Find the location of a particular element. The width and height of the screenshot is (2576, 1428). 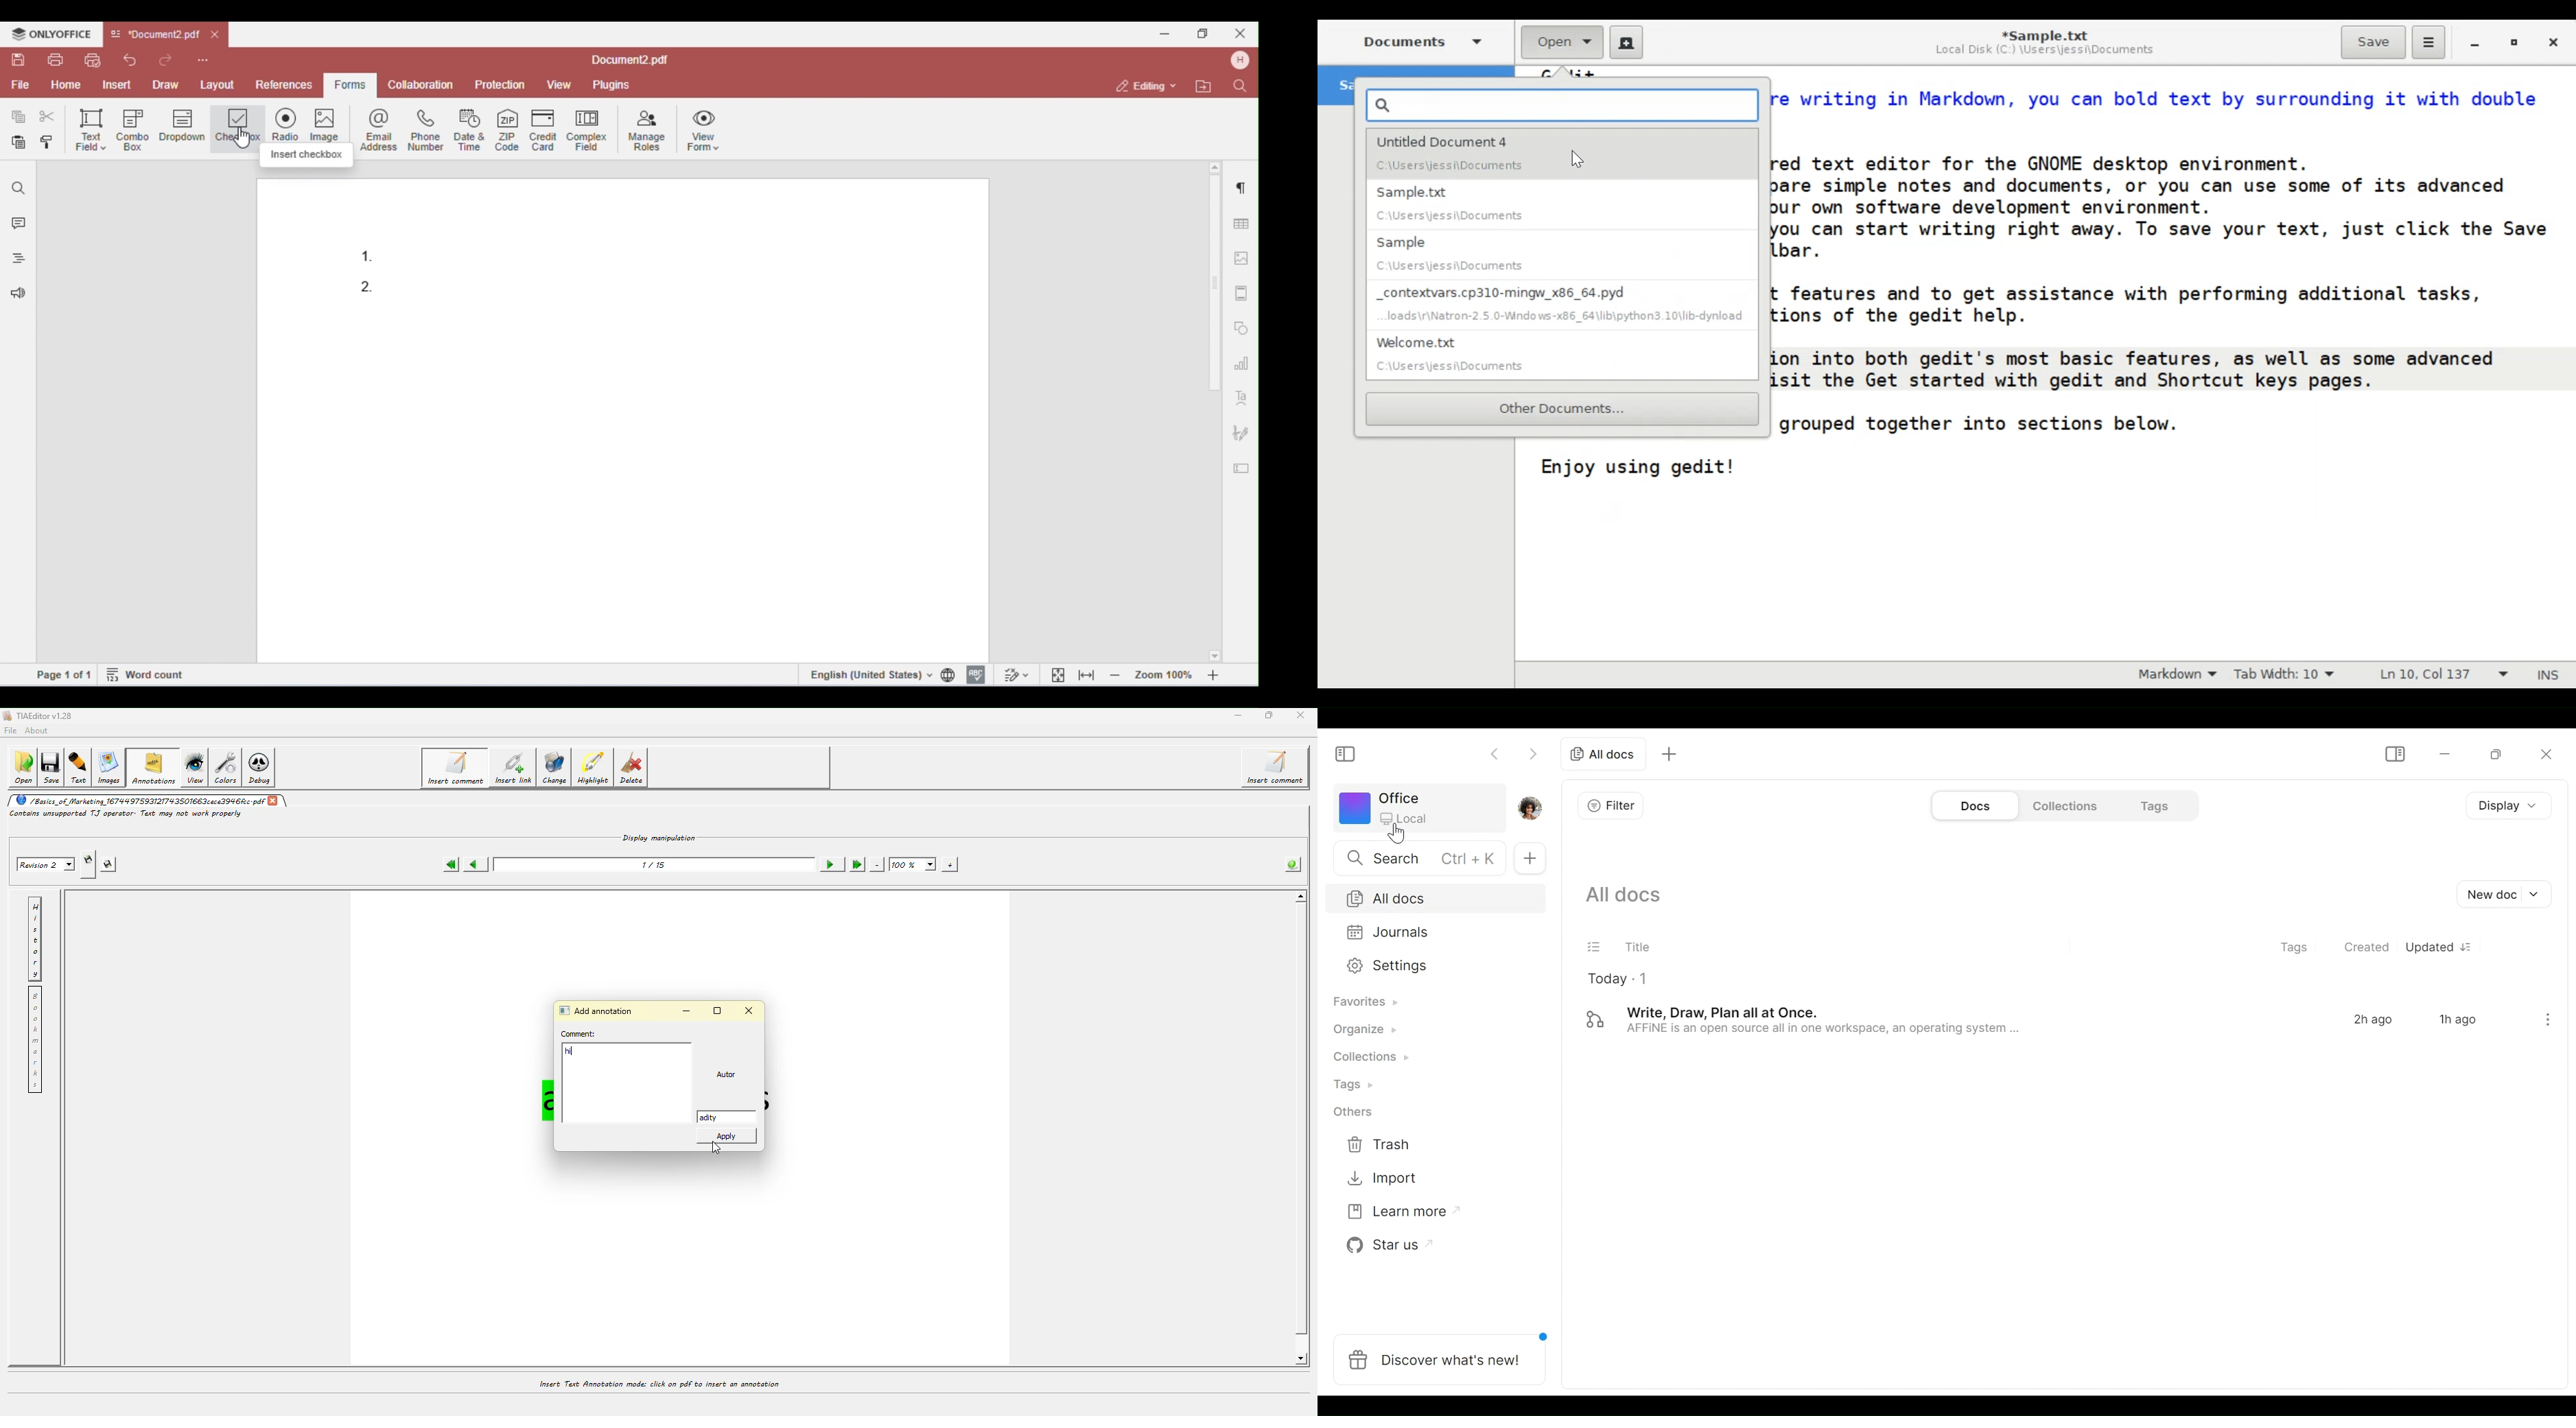

scroll up is located at coordinates (1298, 897).